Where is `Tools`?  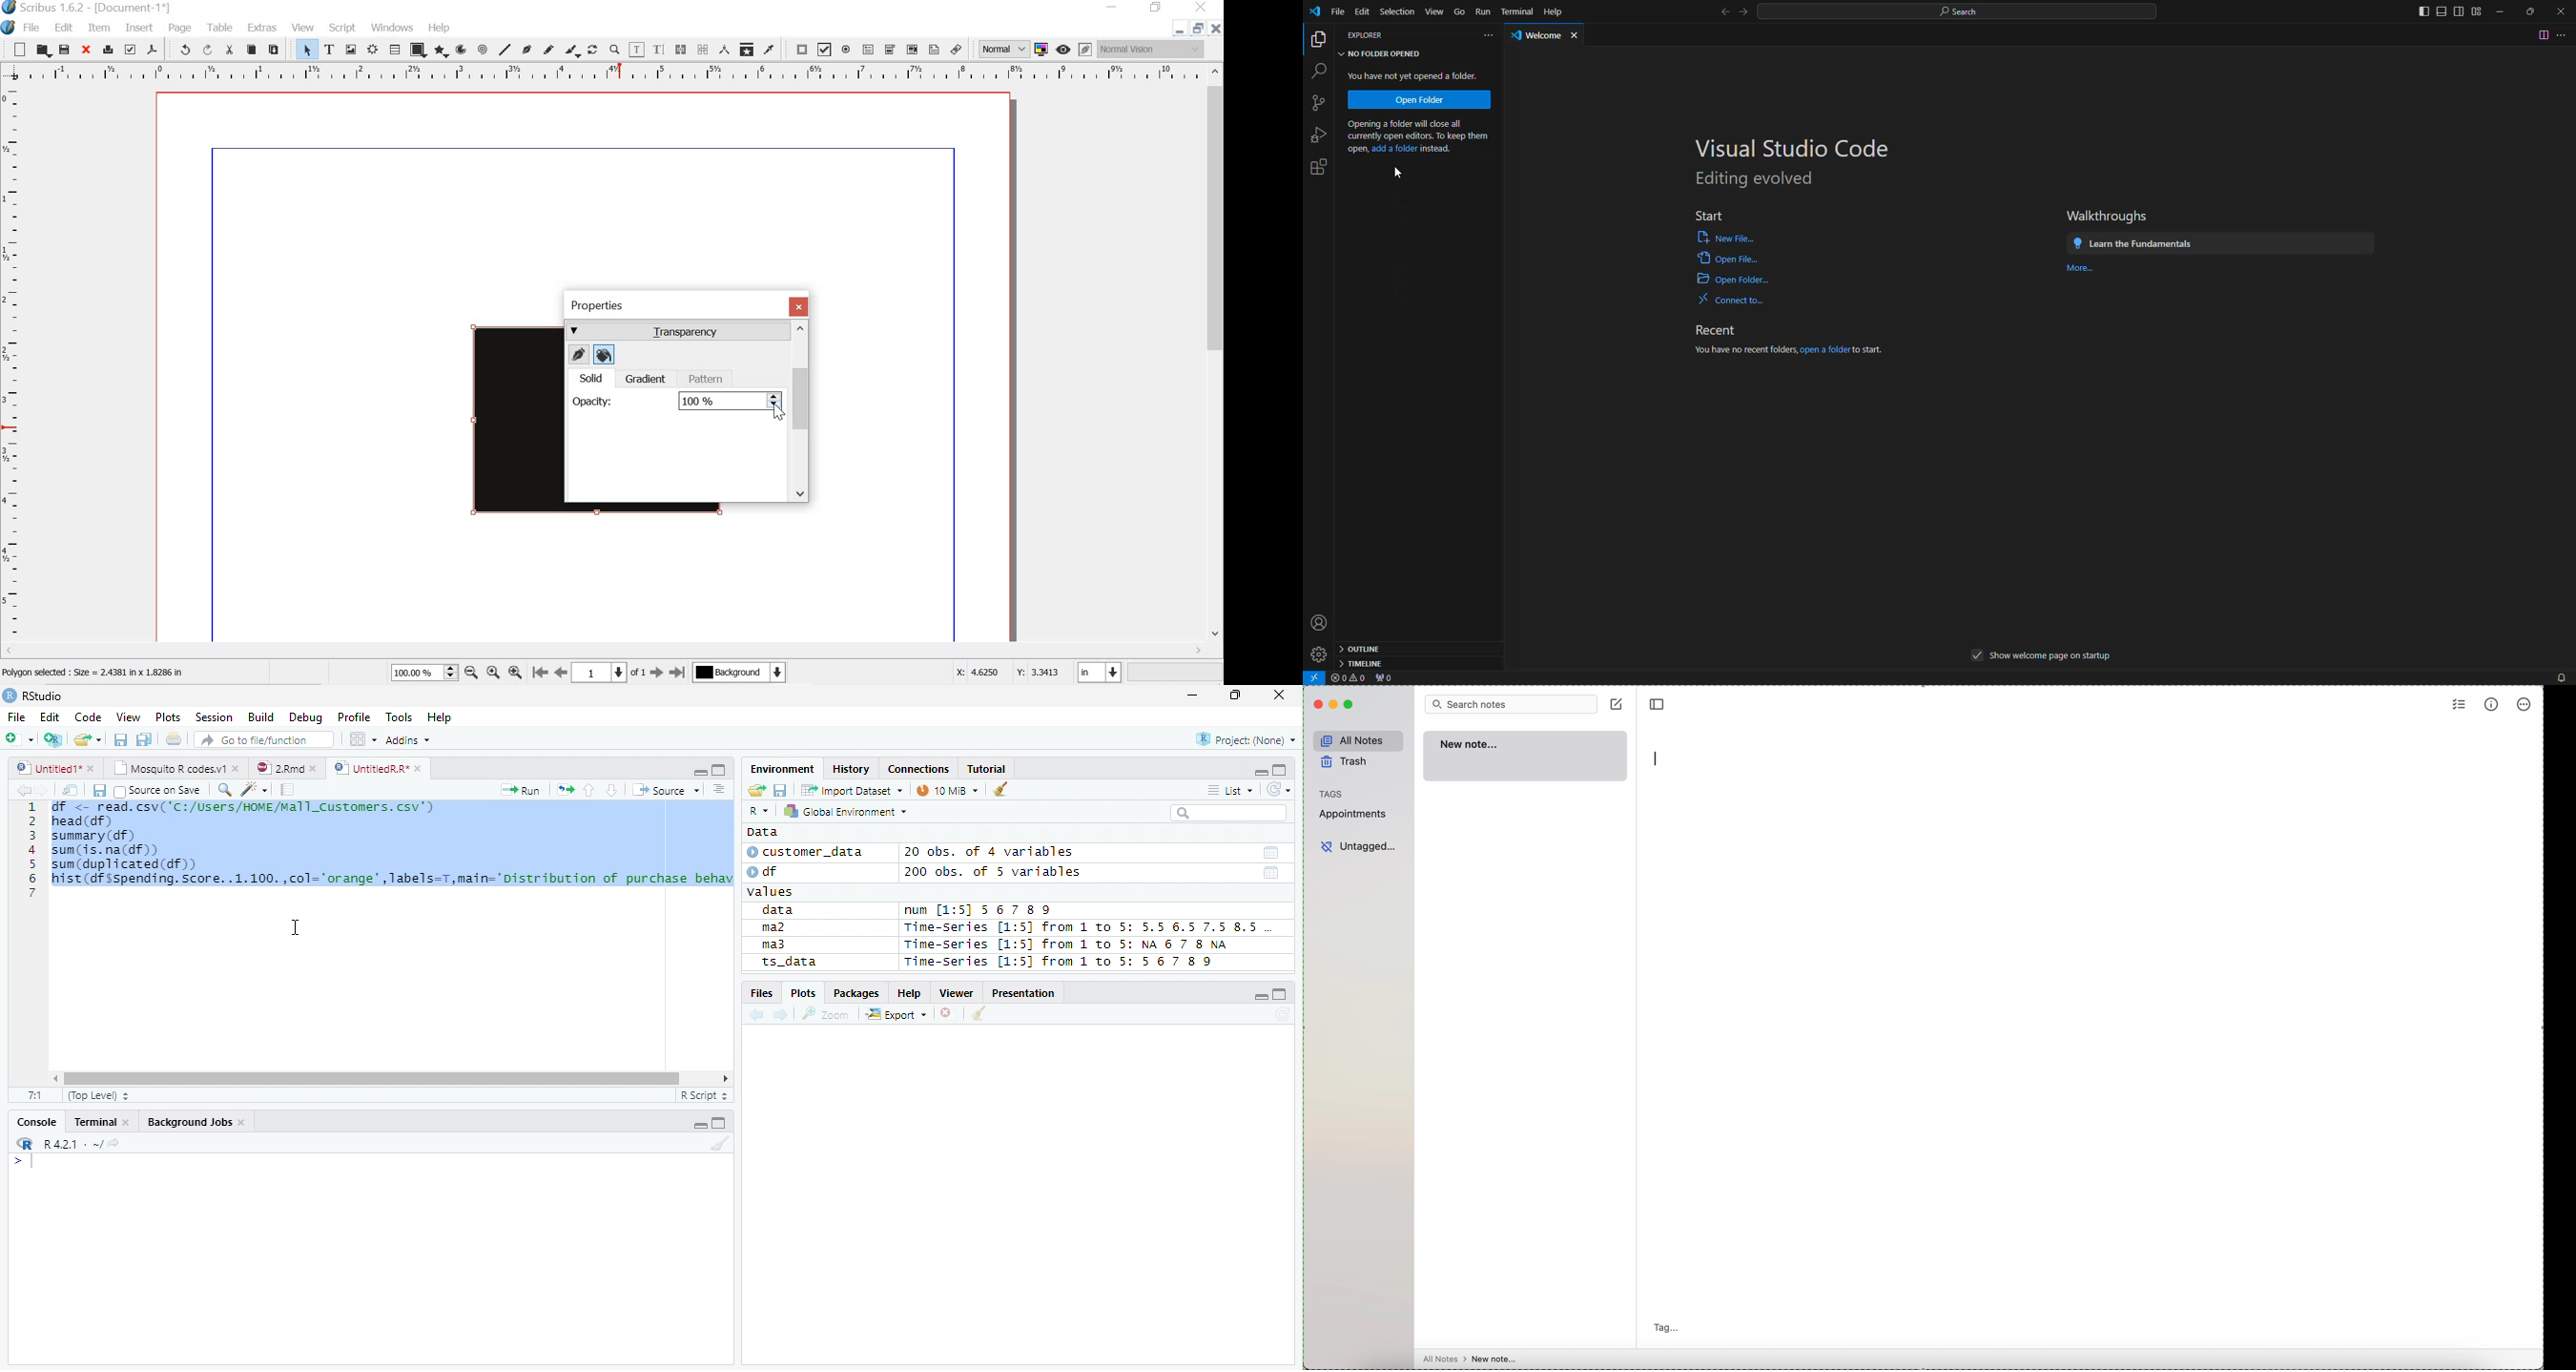
Tools is located at coordinates (402, 716).